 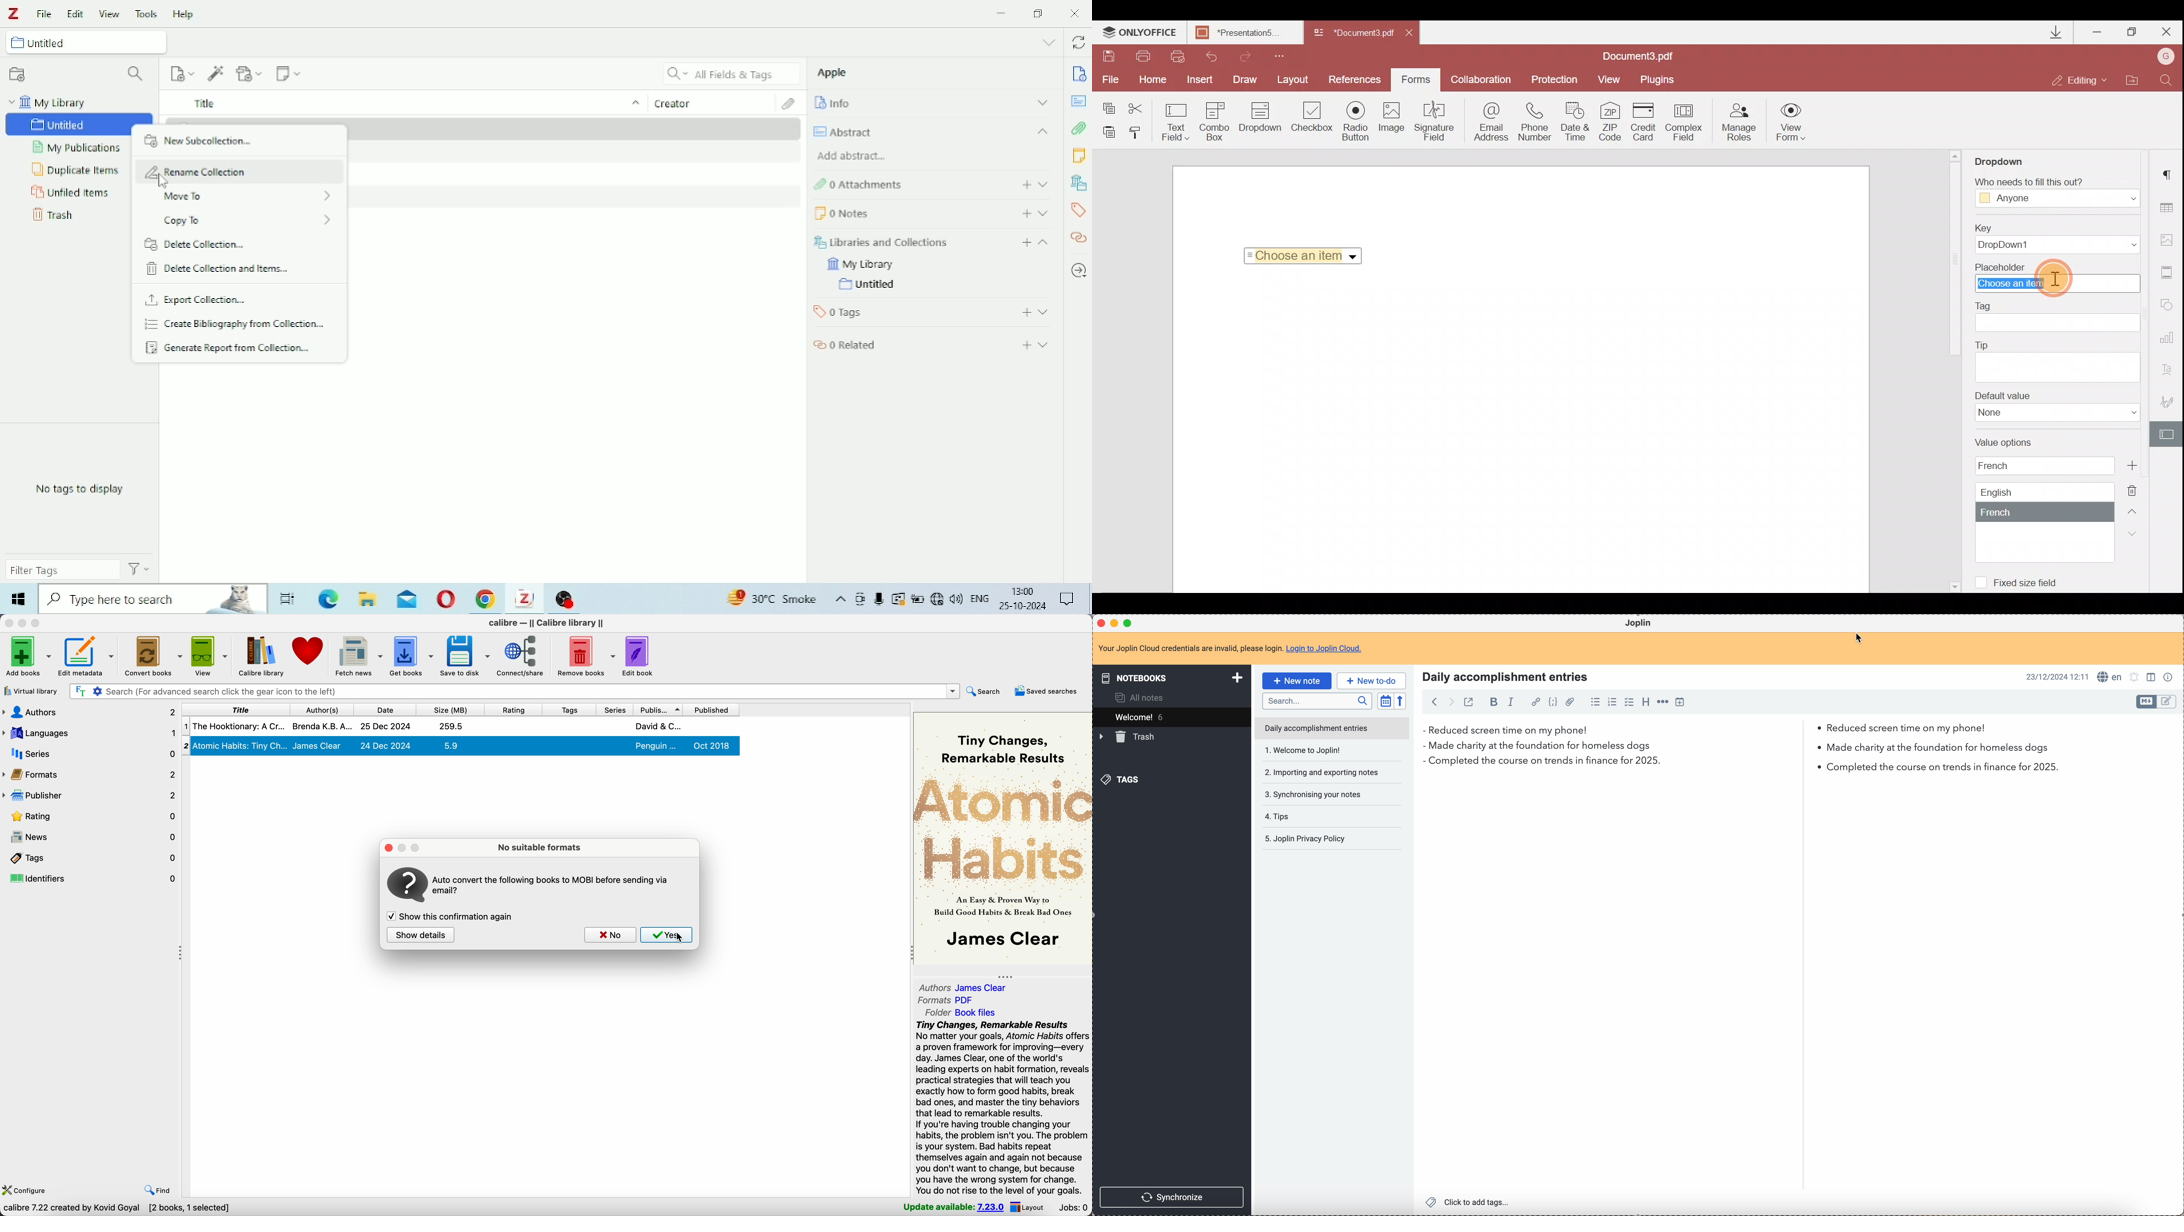 I want to click on Add, so click(x=1027, y=243).